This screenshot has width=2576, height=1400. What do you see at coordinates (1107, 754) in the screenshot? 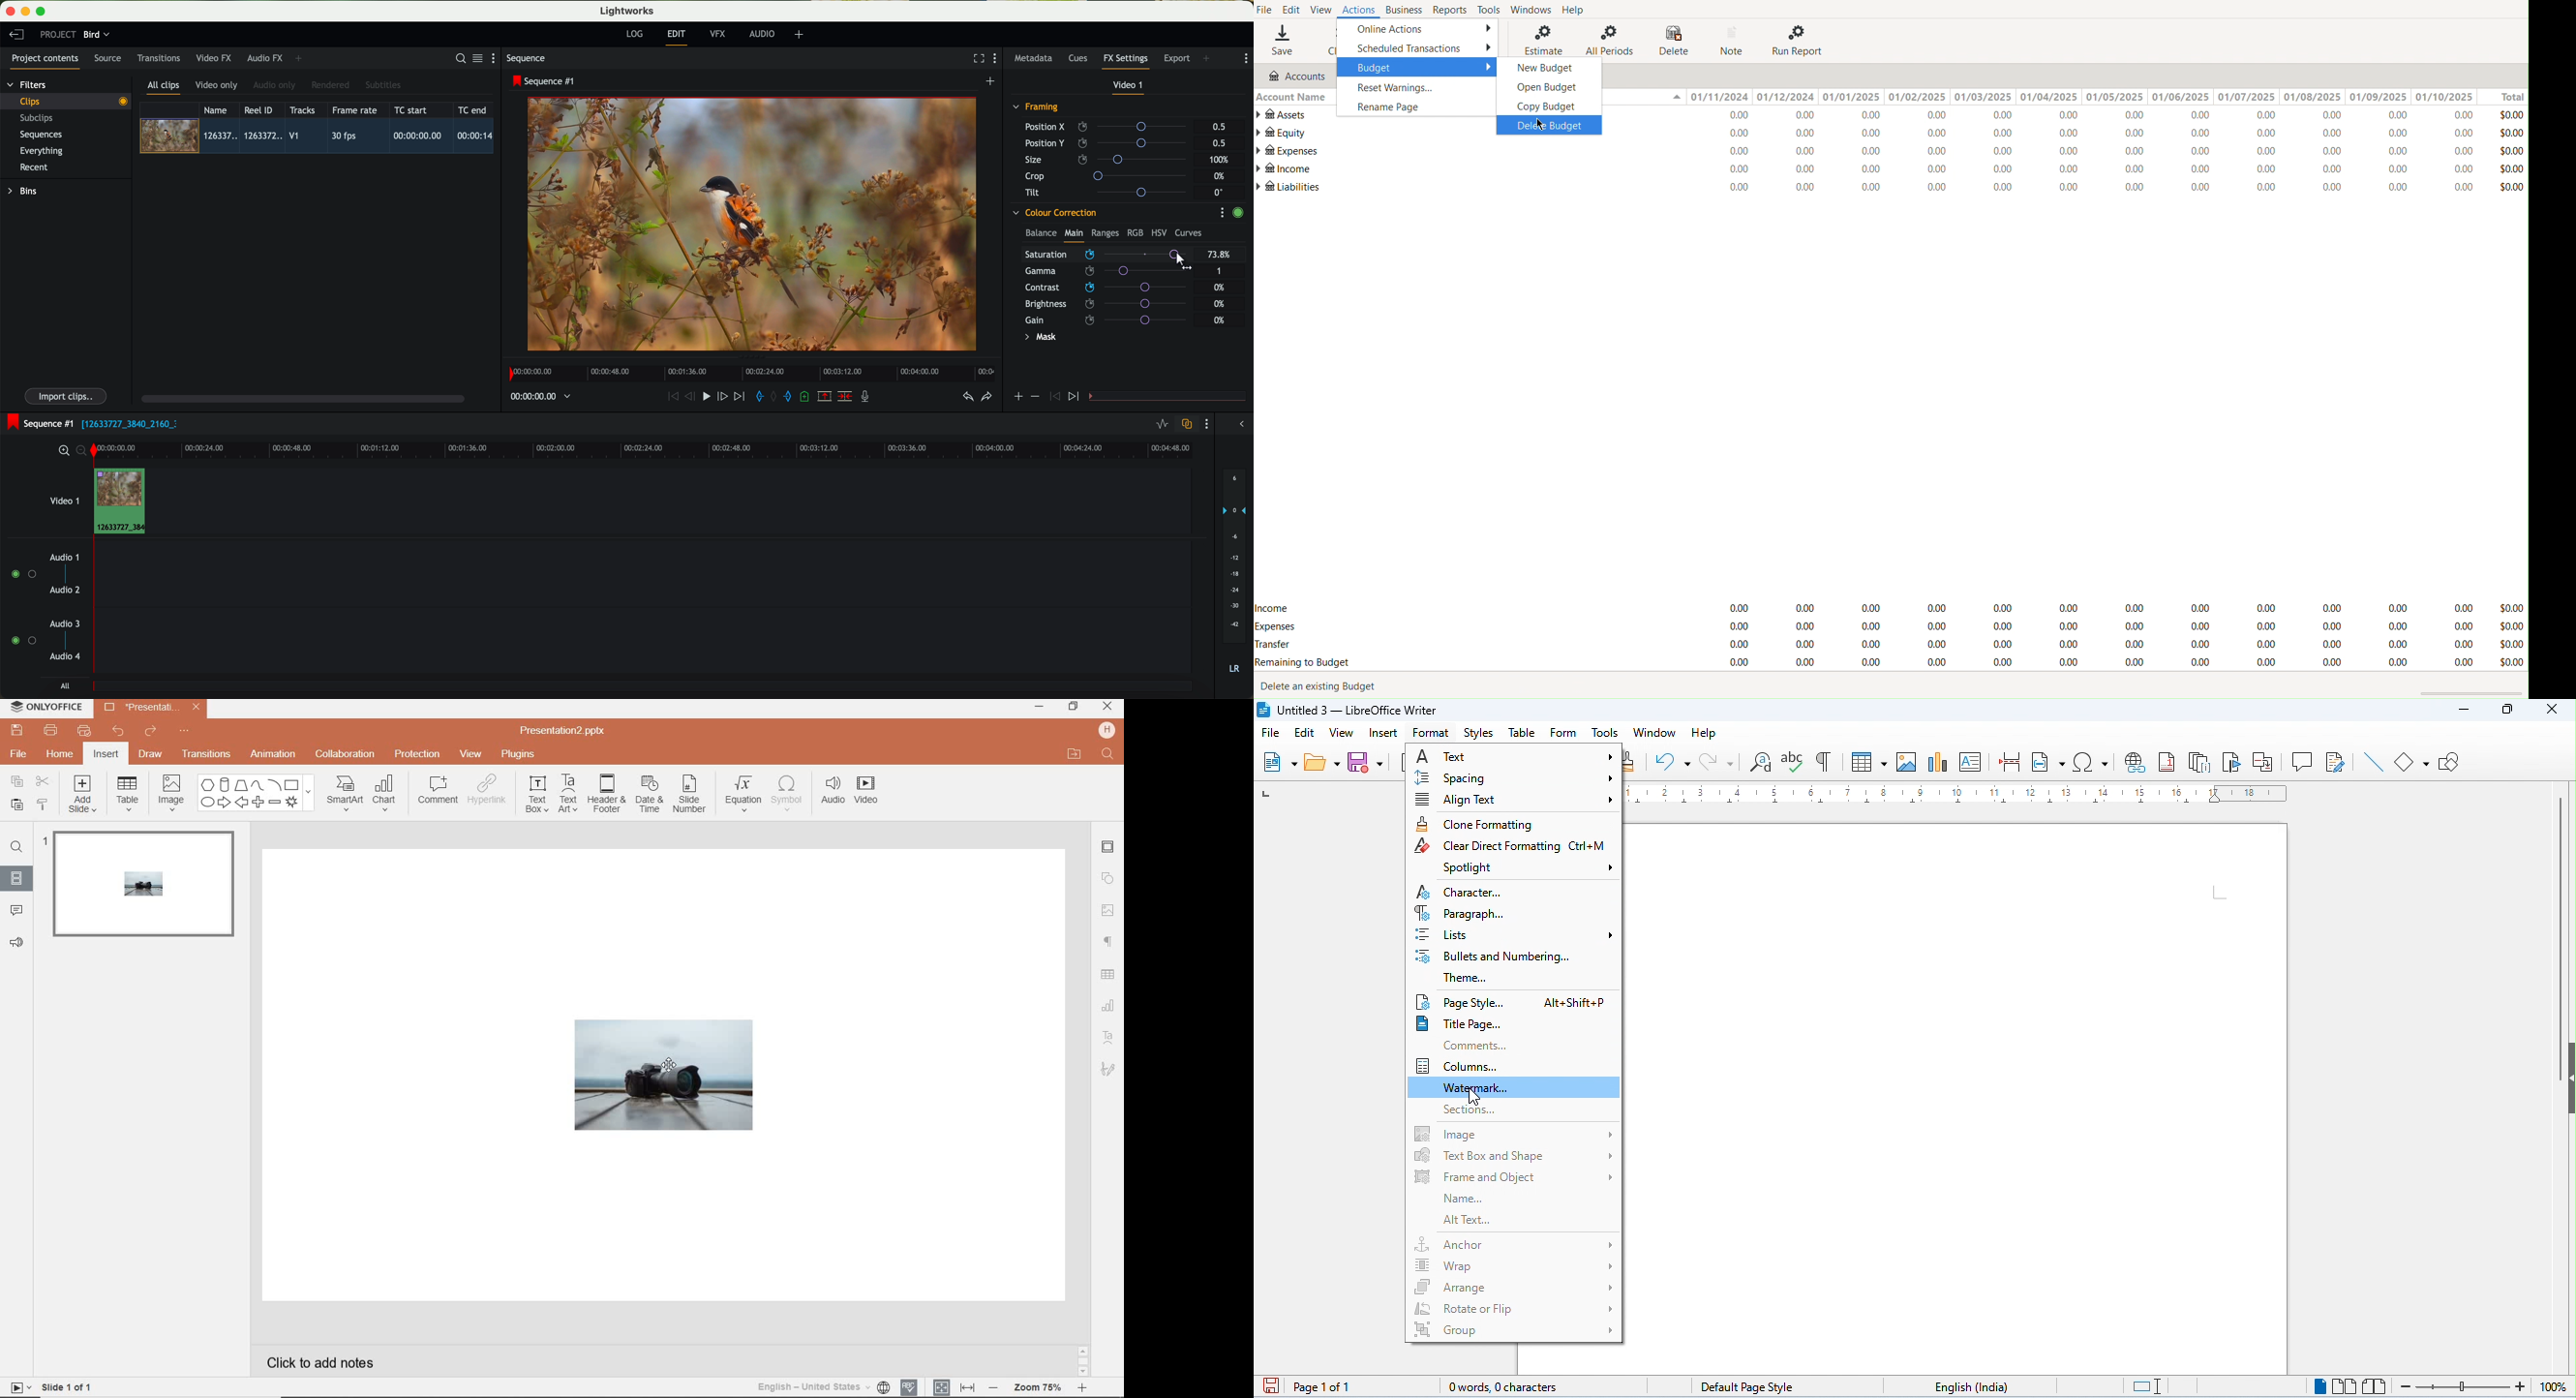
I see `Find` at bounding box center [1107, 754].